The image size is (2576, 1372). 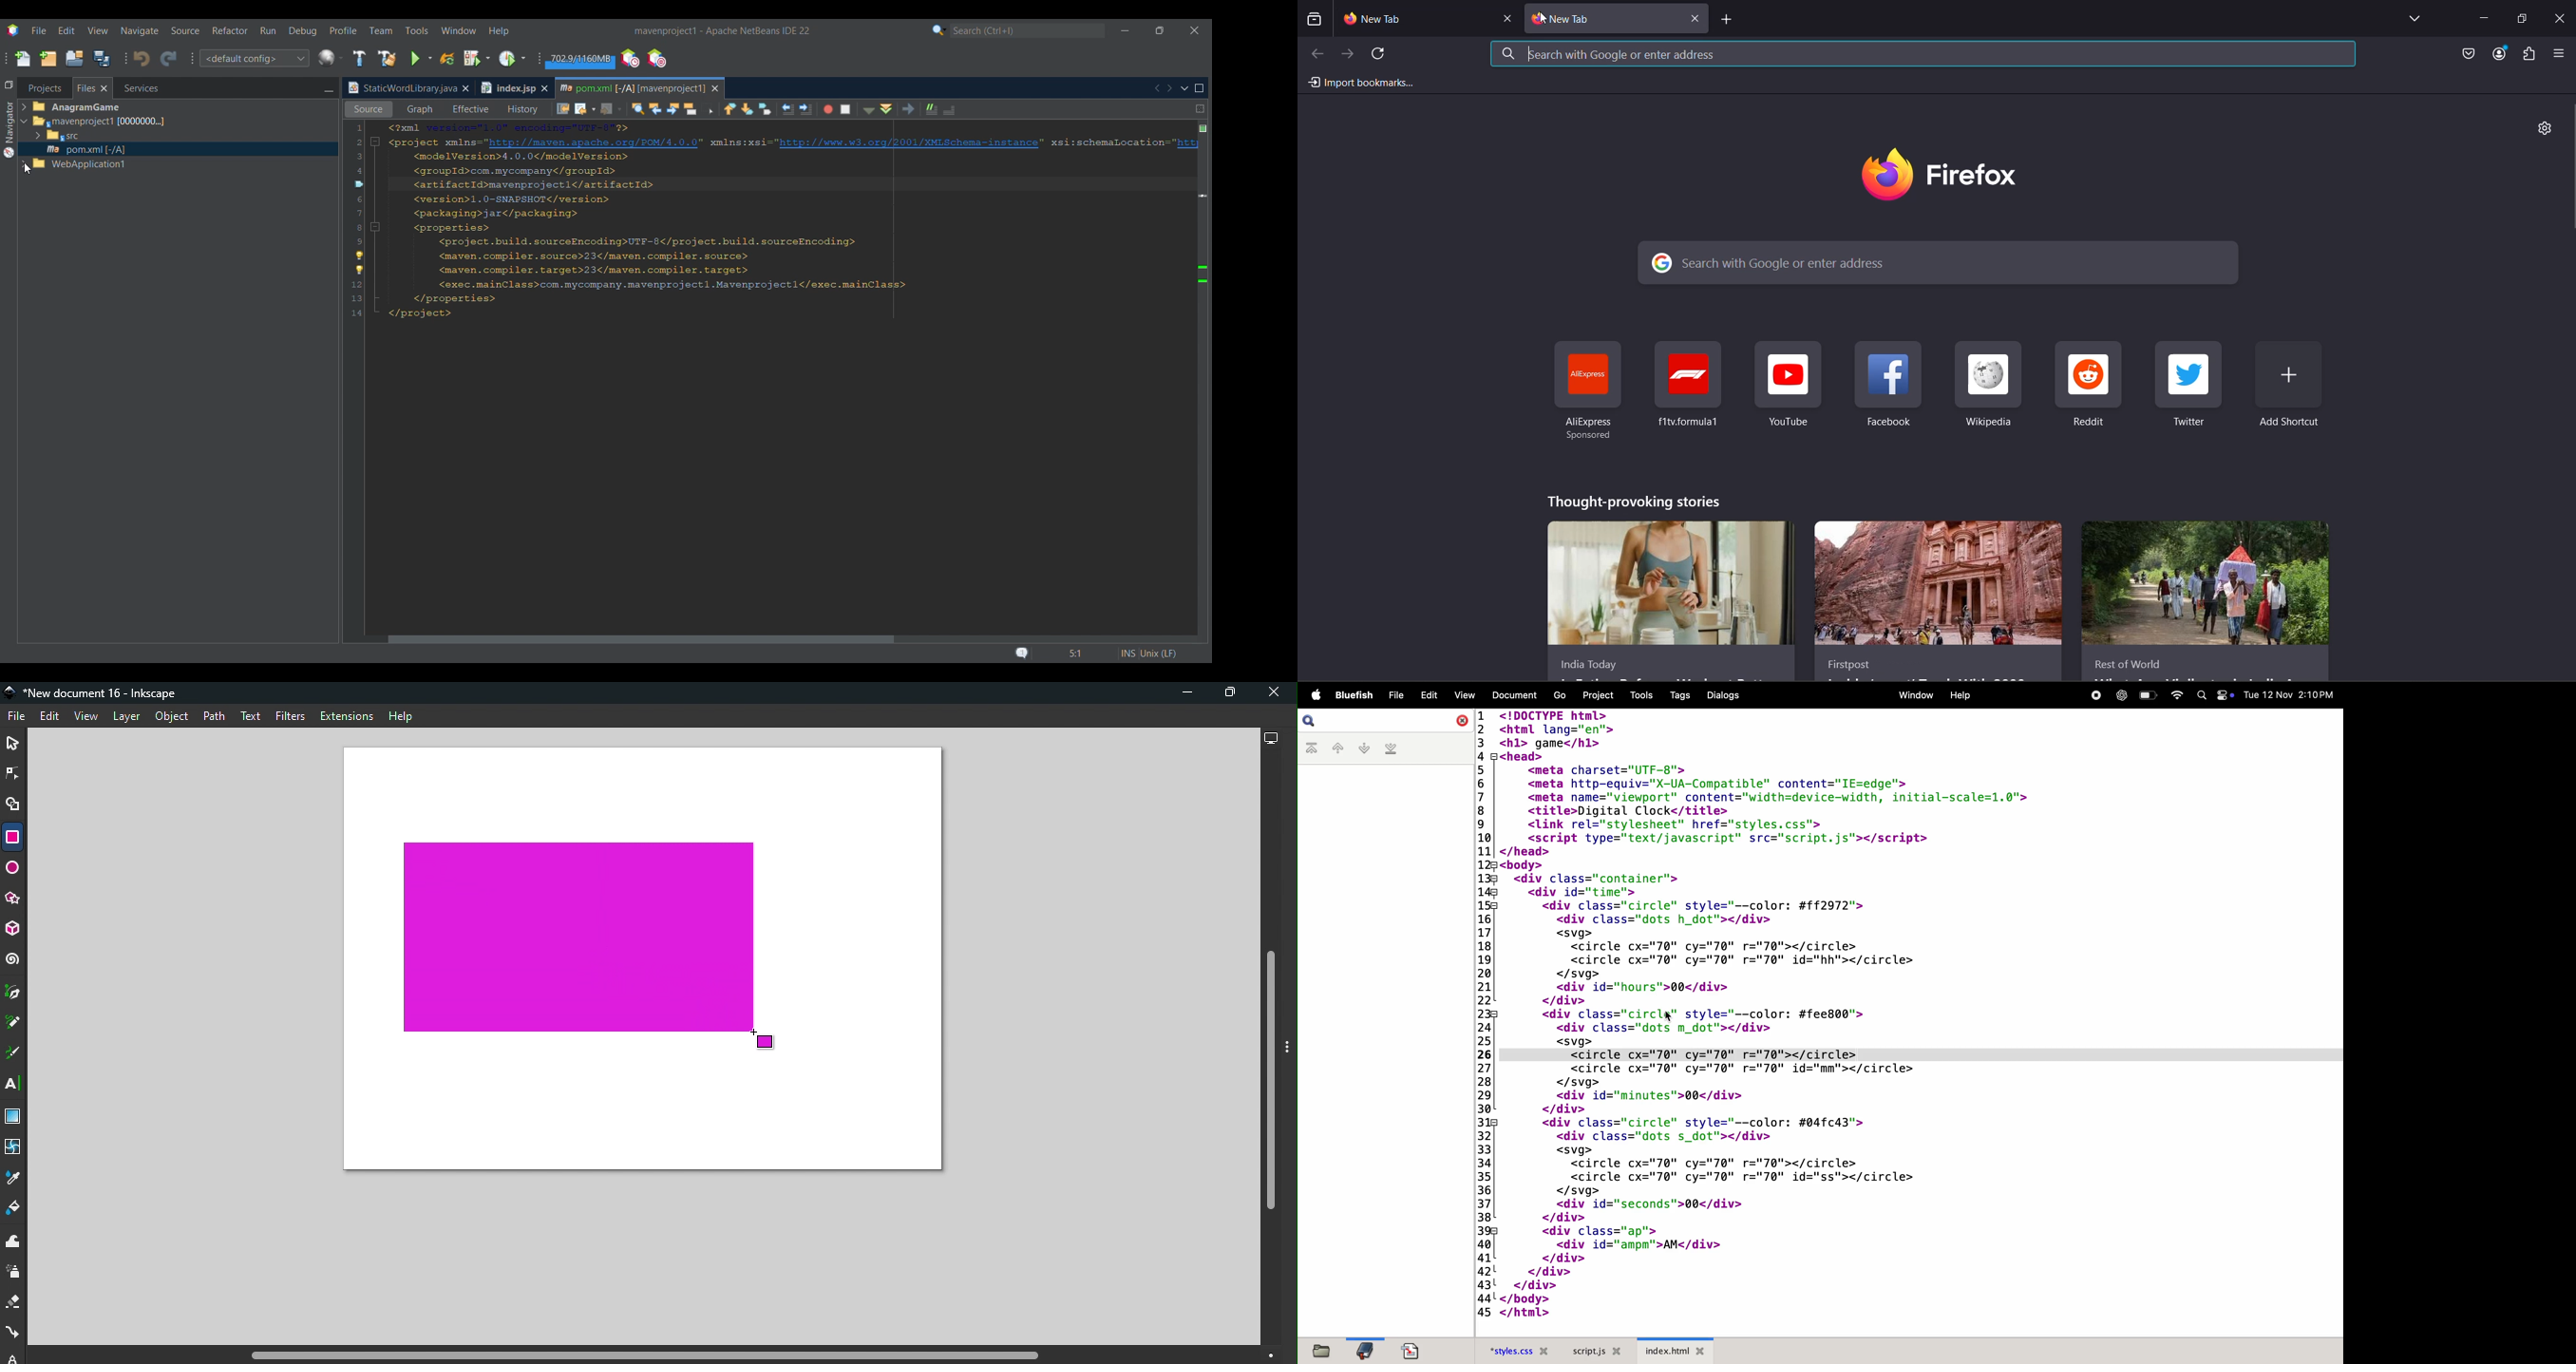 I want to click on Start macro recording, so click(x=827, y=110).